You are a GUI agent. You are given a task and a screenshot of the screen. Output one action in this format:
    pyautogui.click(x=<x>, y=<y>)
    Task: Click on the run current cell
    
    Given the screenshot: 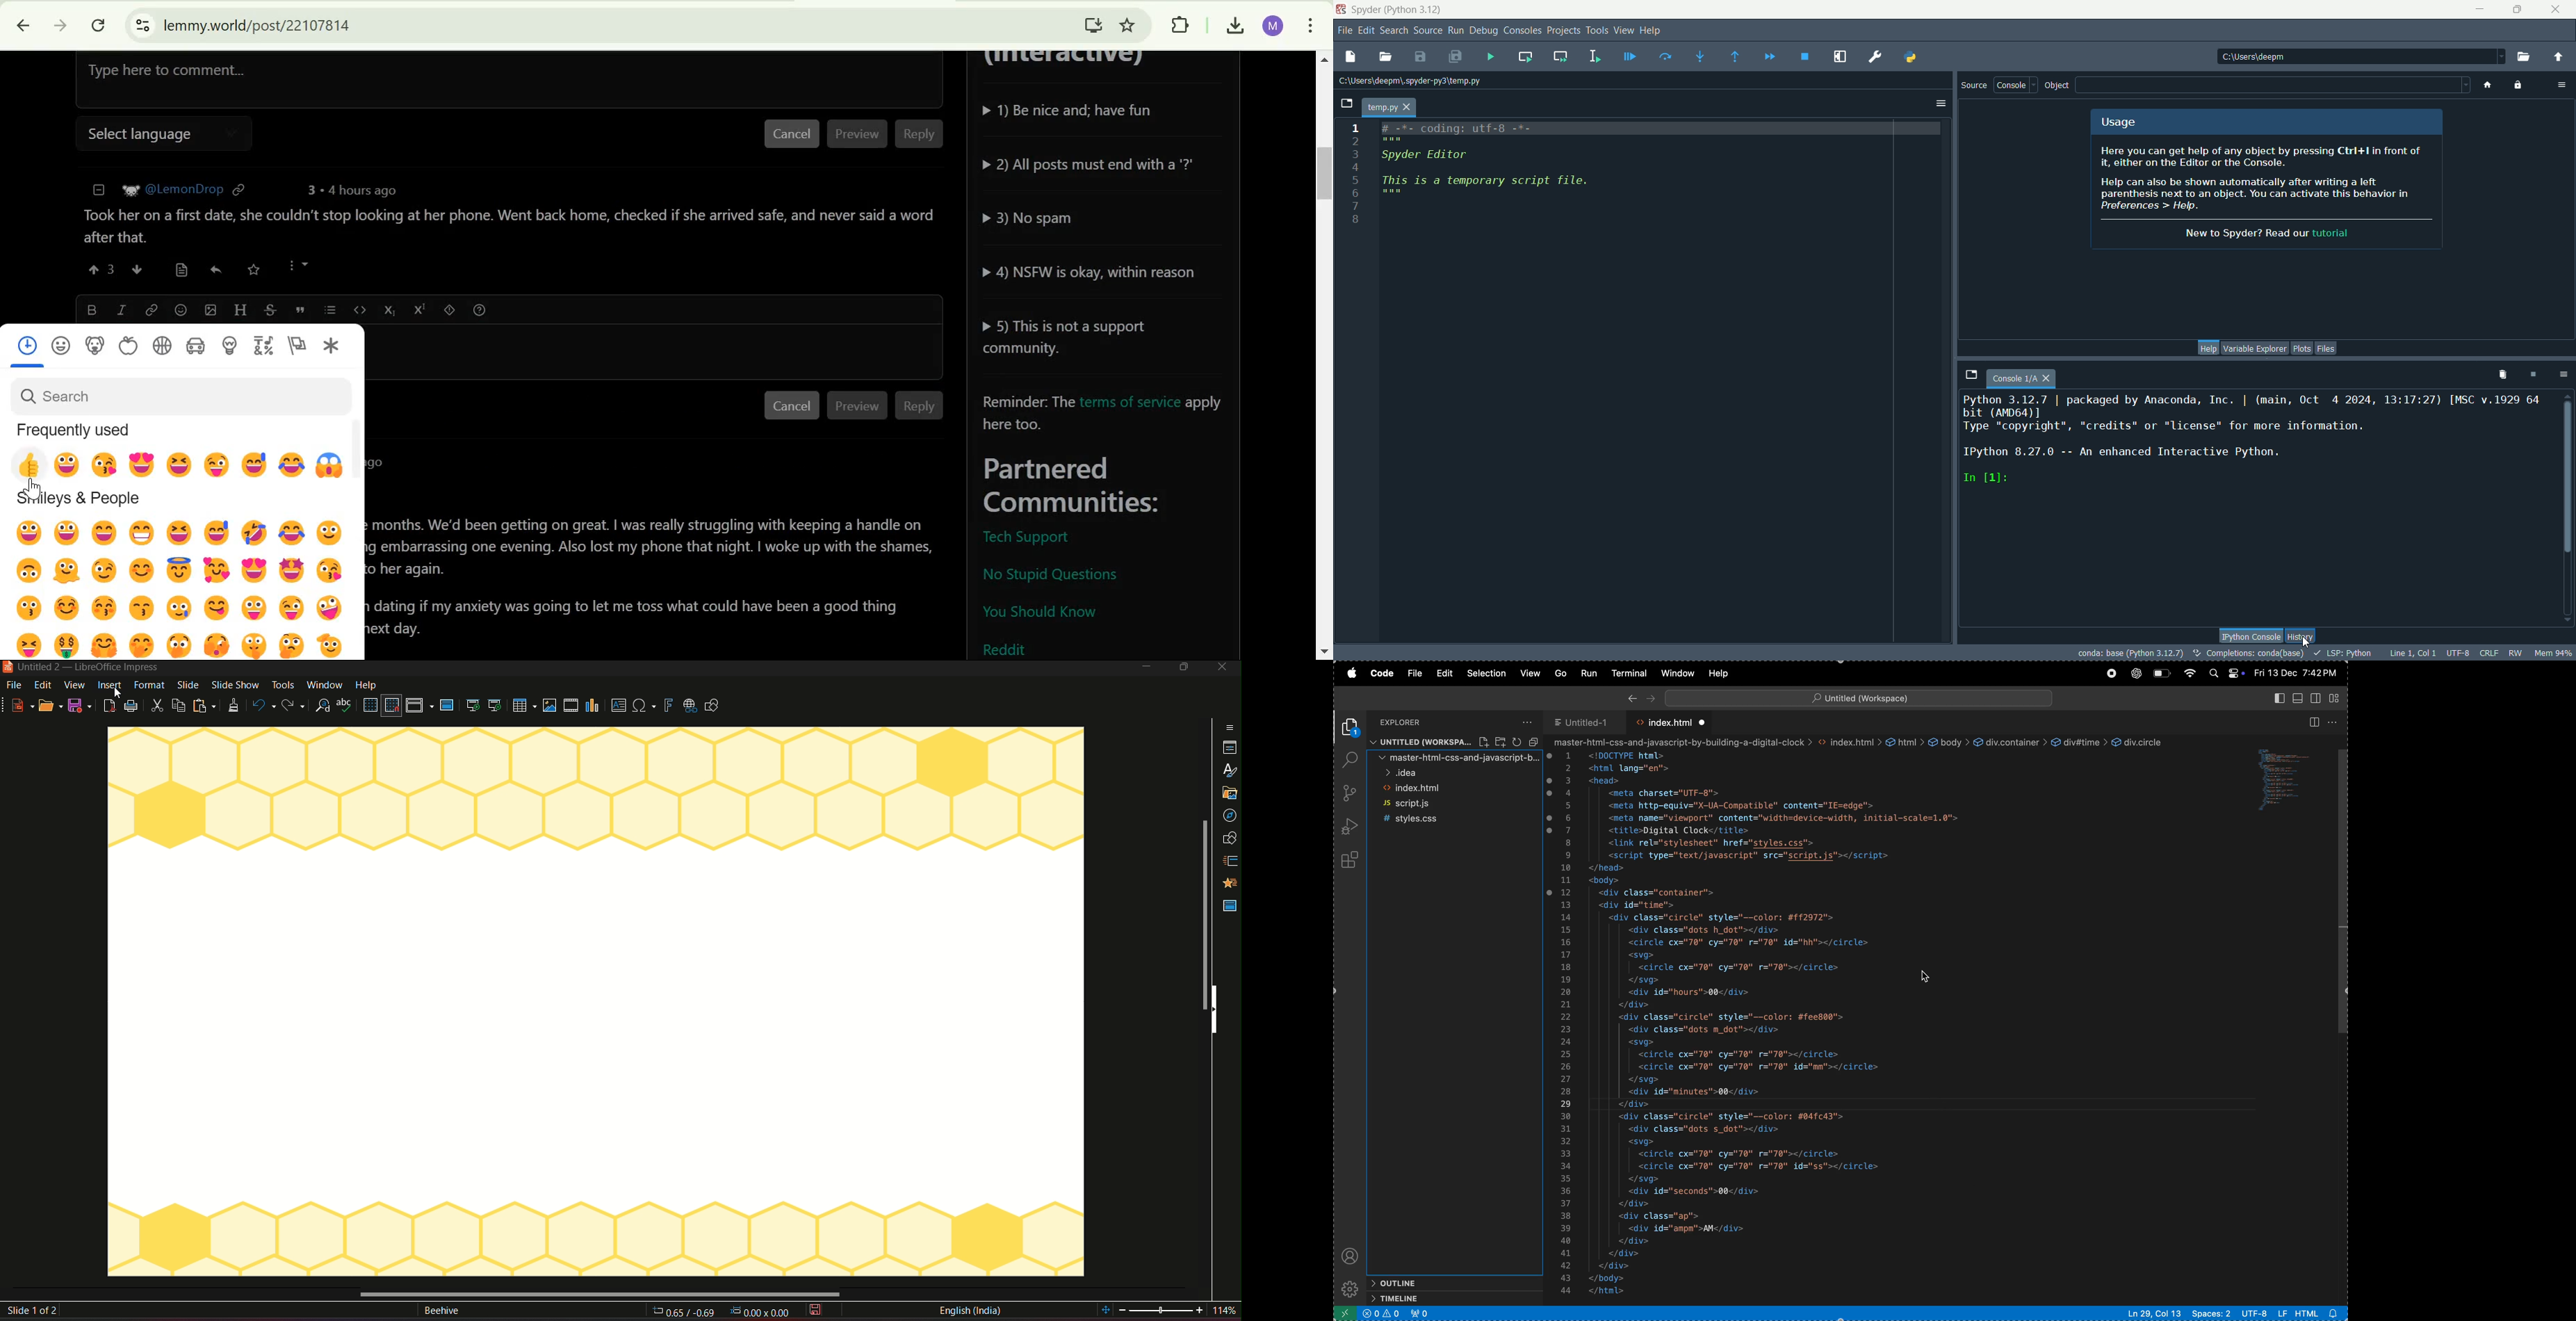 What is the action you would take?
    pyautogui.click(x=1526, y=56)
    